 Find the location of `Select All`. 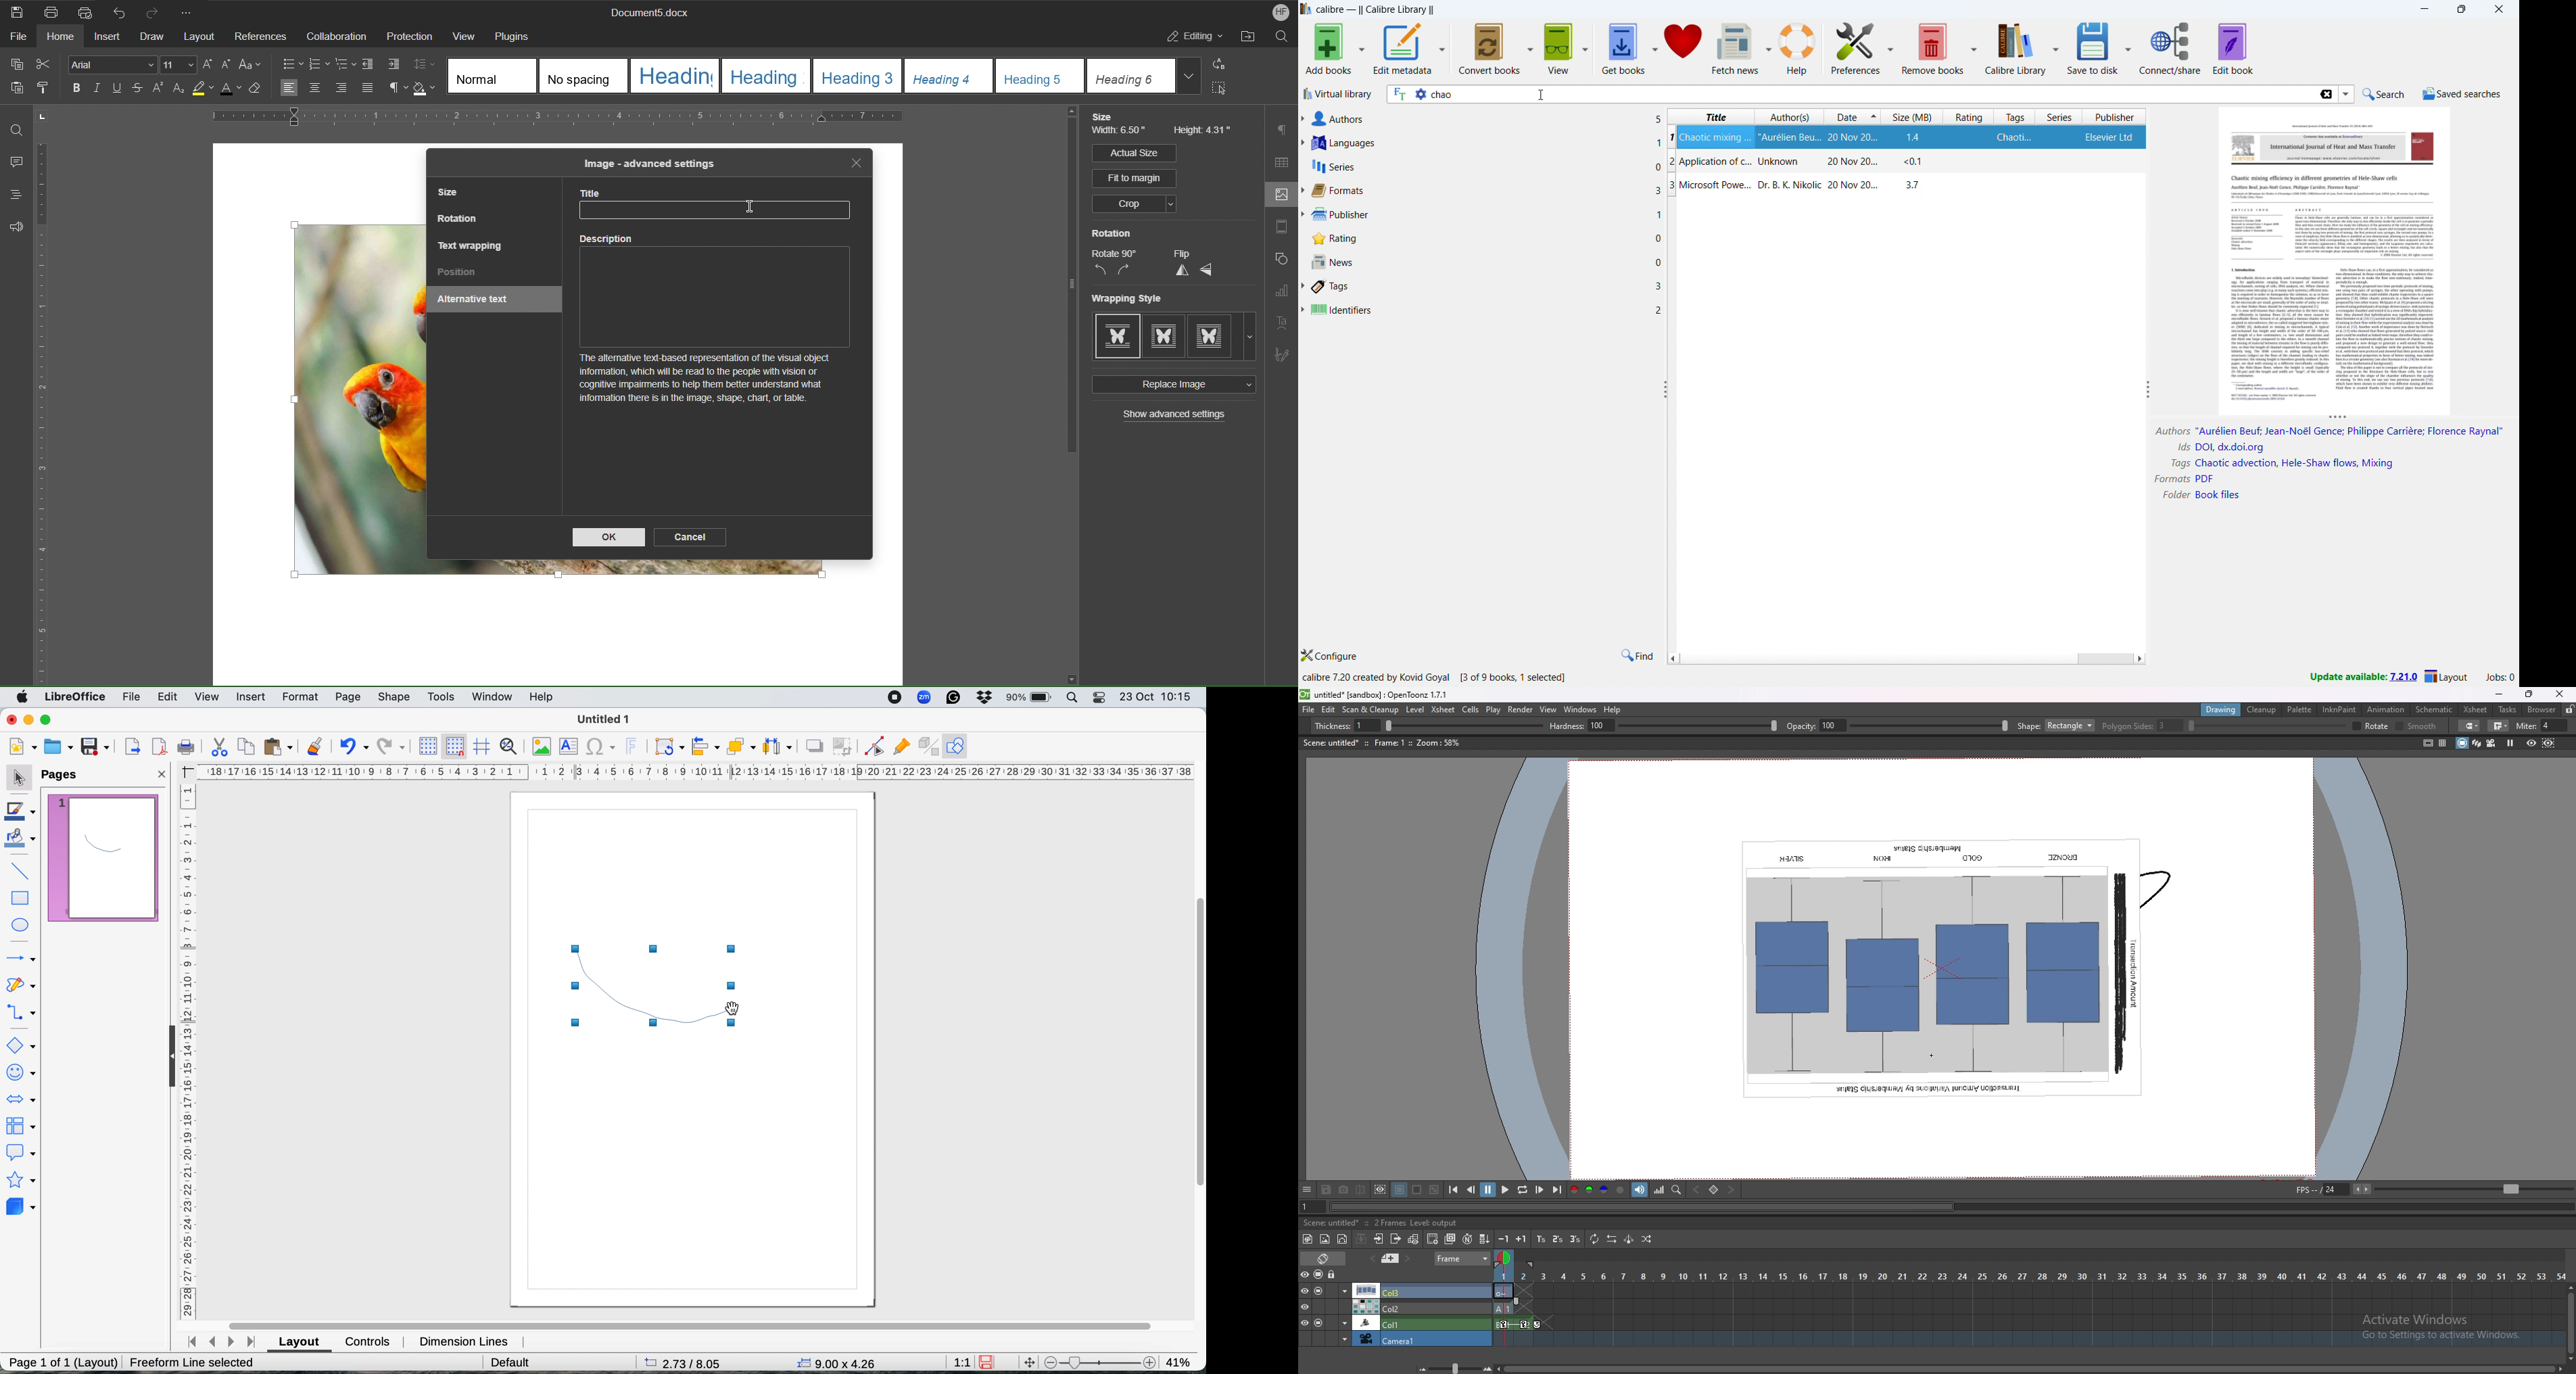

Select All is located at coordinates (1224, 91).